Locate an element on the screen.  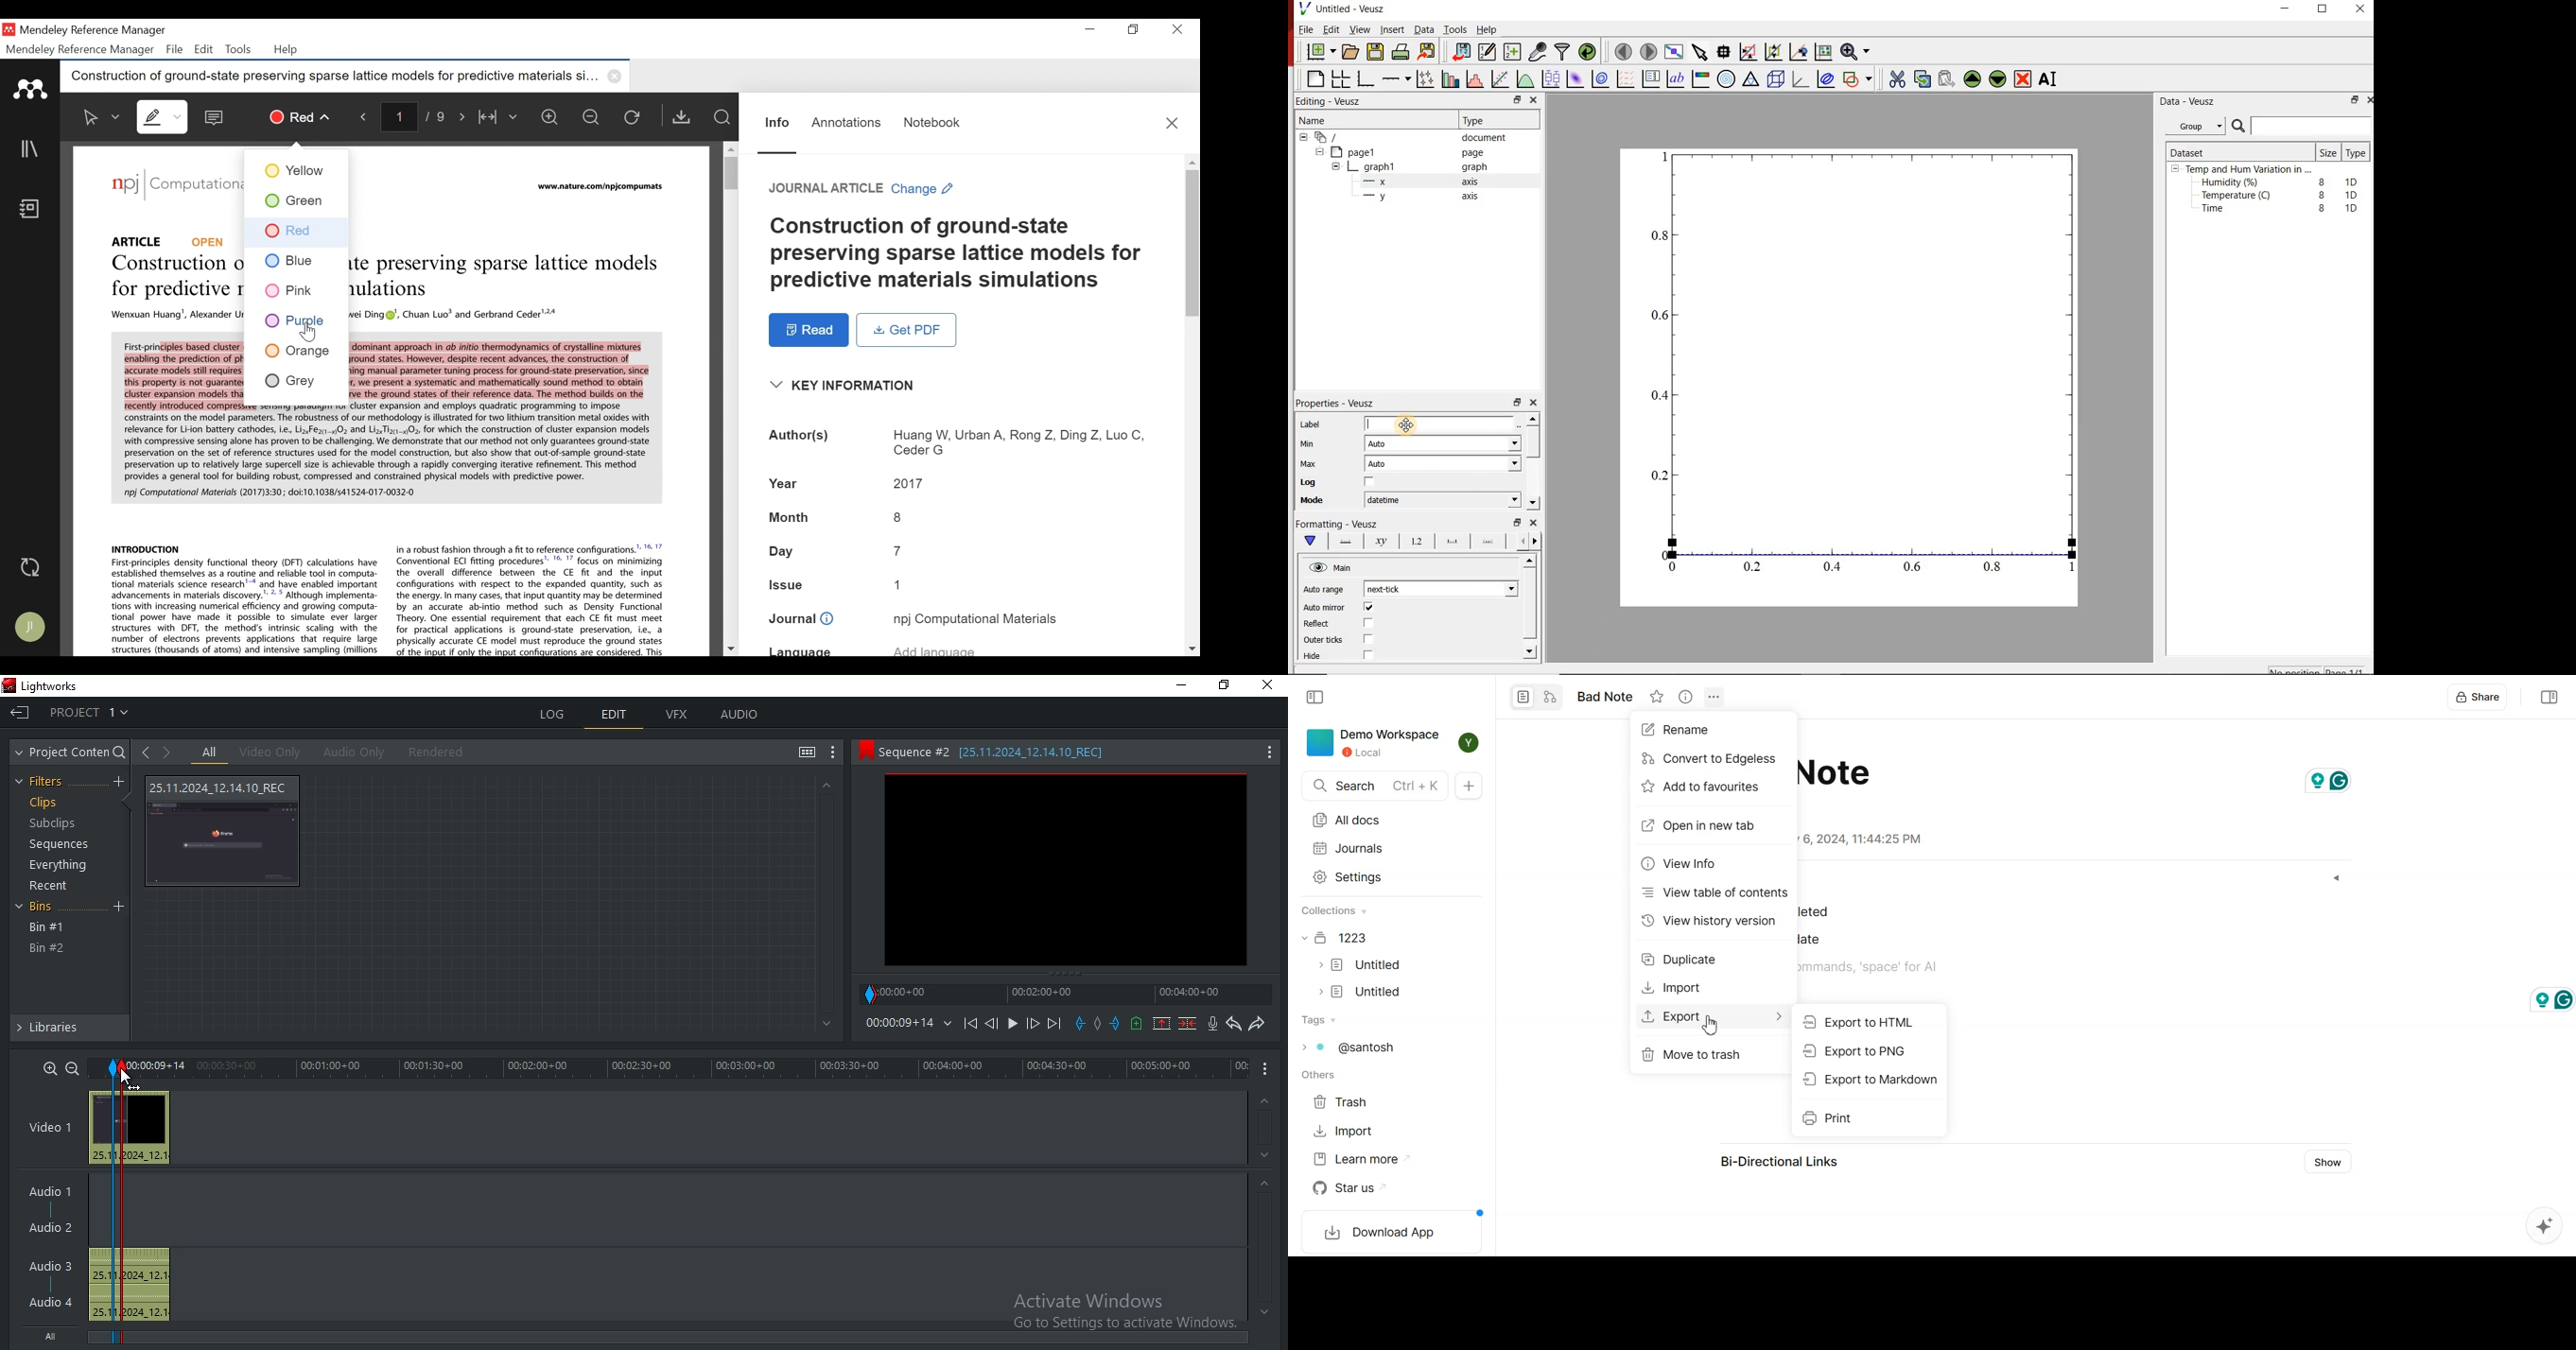
Audio 2 is located at coordinates (58, 1228).